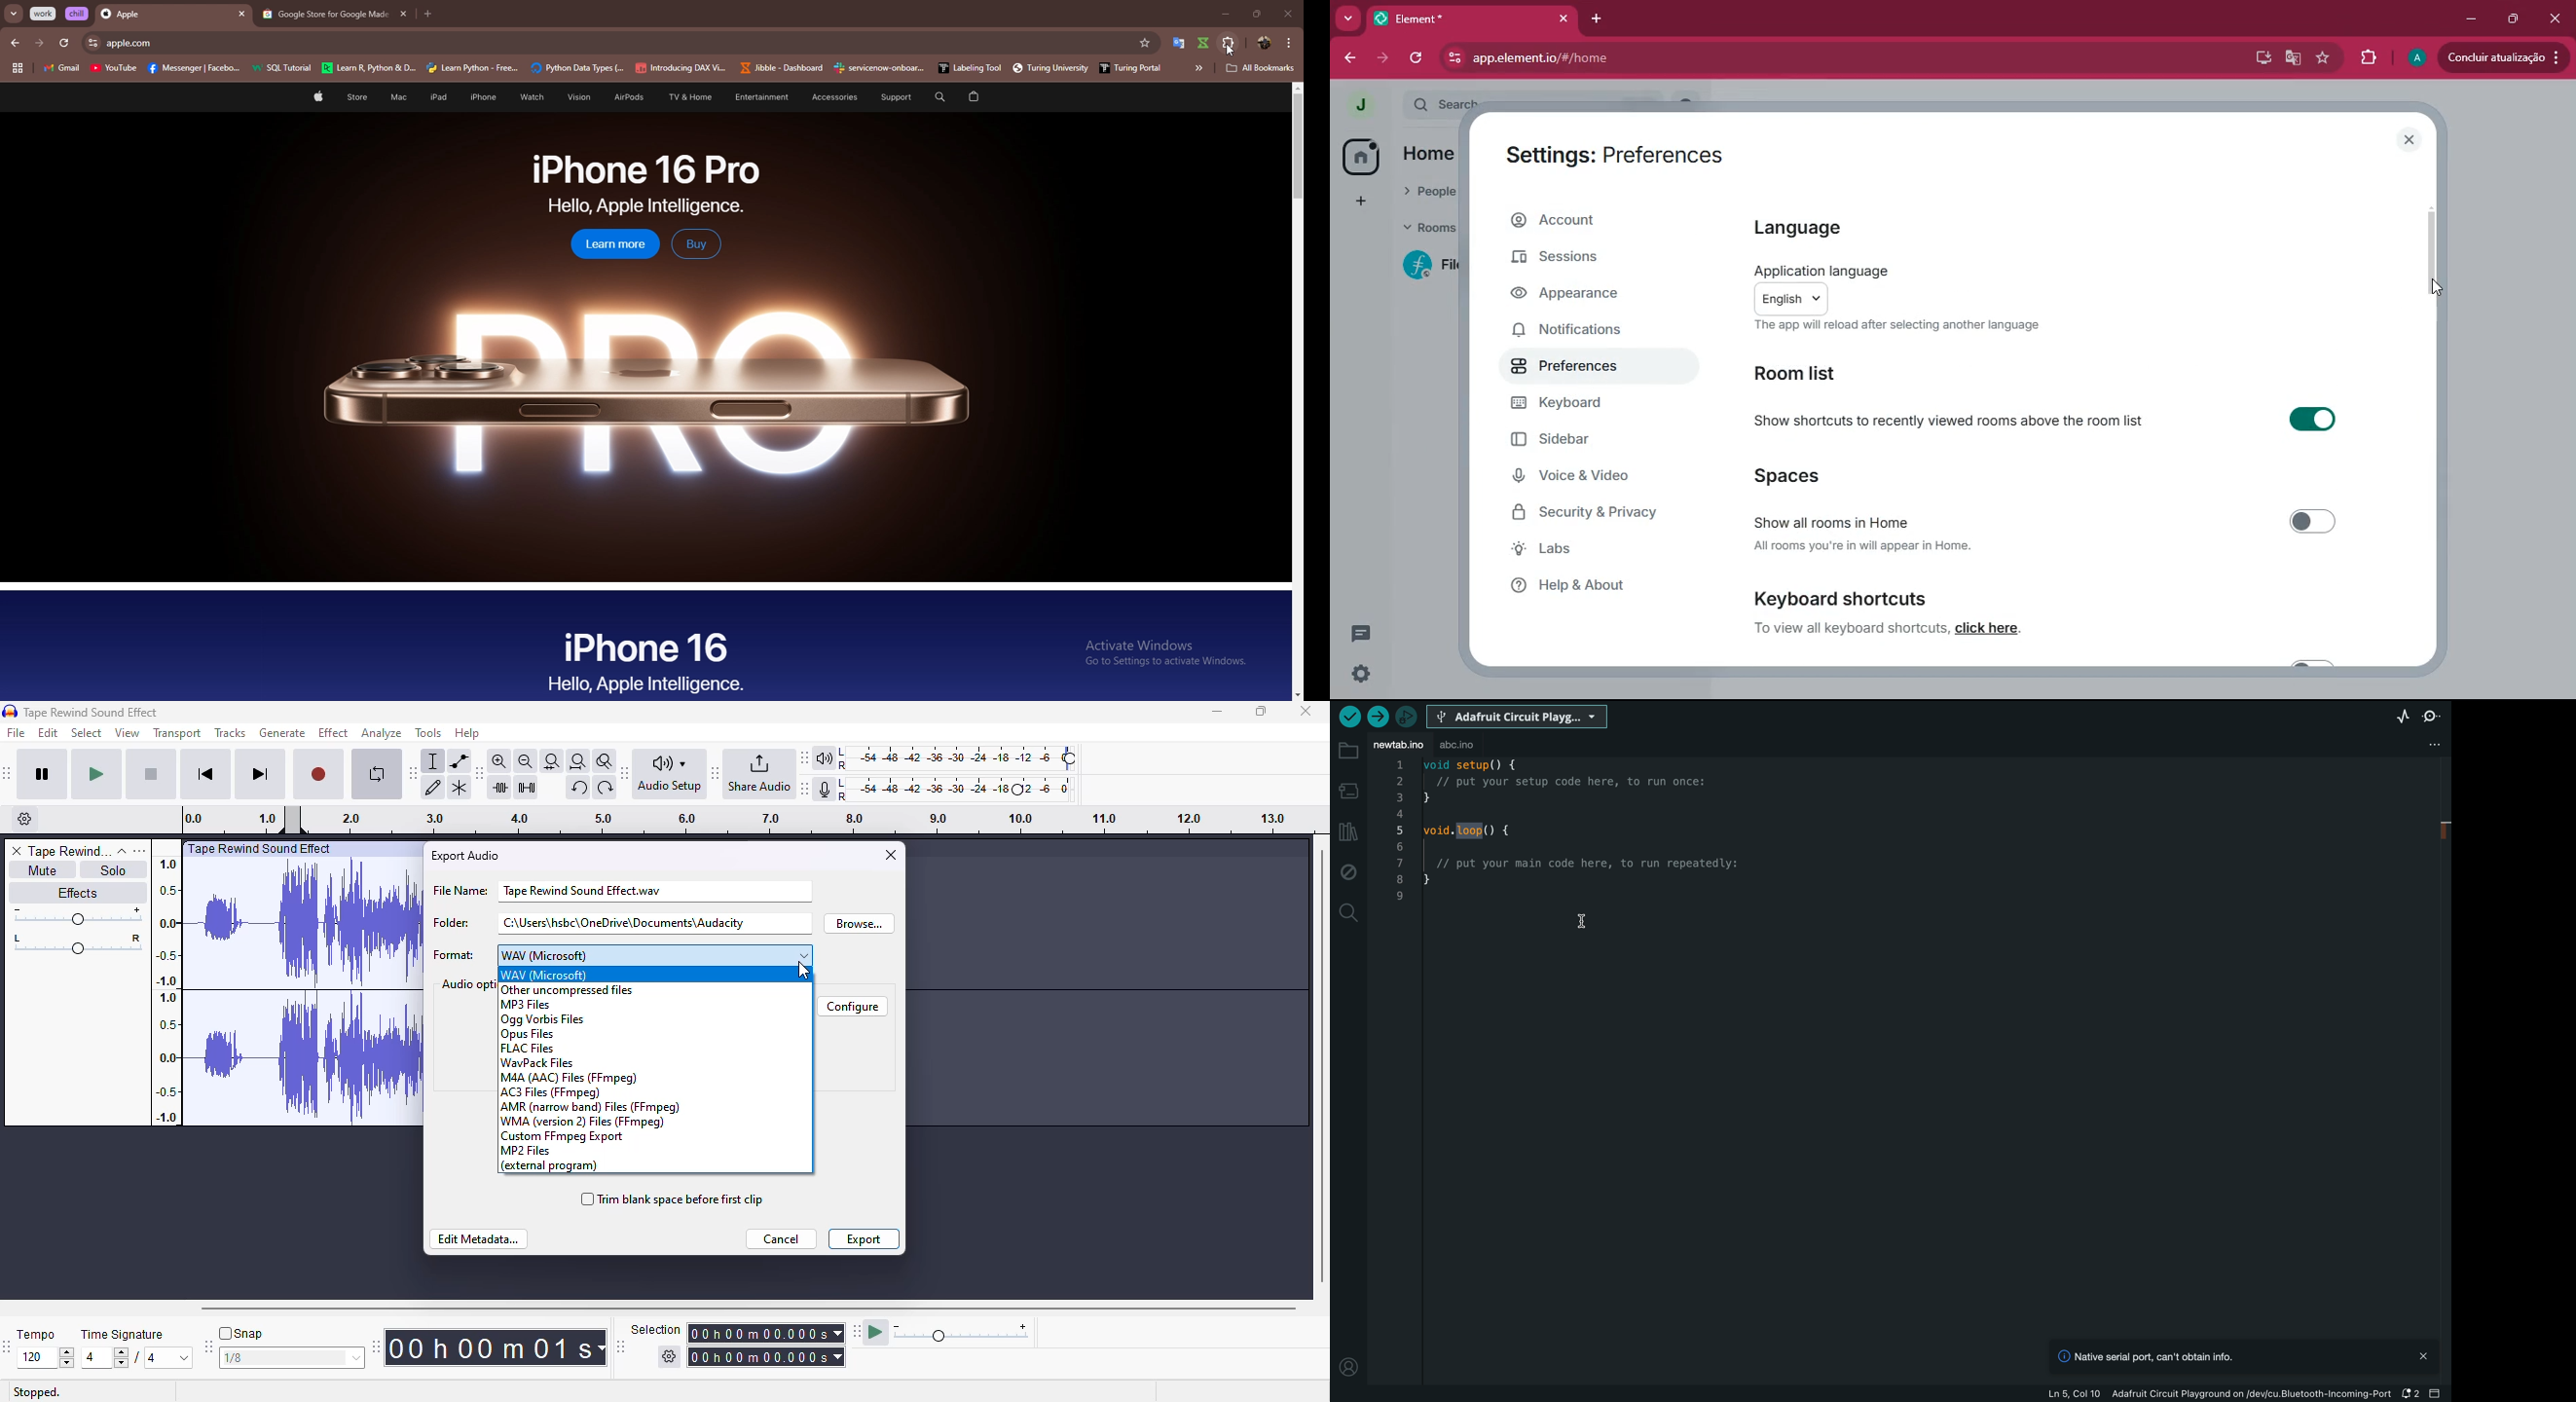 This screenshot has width=2576, height=1428. What do you see at coordinates (207, 774) in the screenshot?
I see `skip to start` at bounding box center [207, 774].